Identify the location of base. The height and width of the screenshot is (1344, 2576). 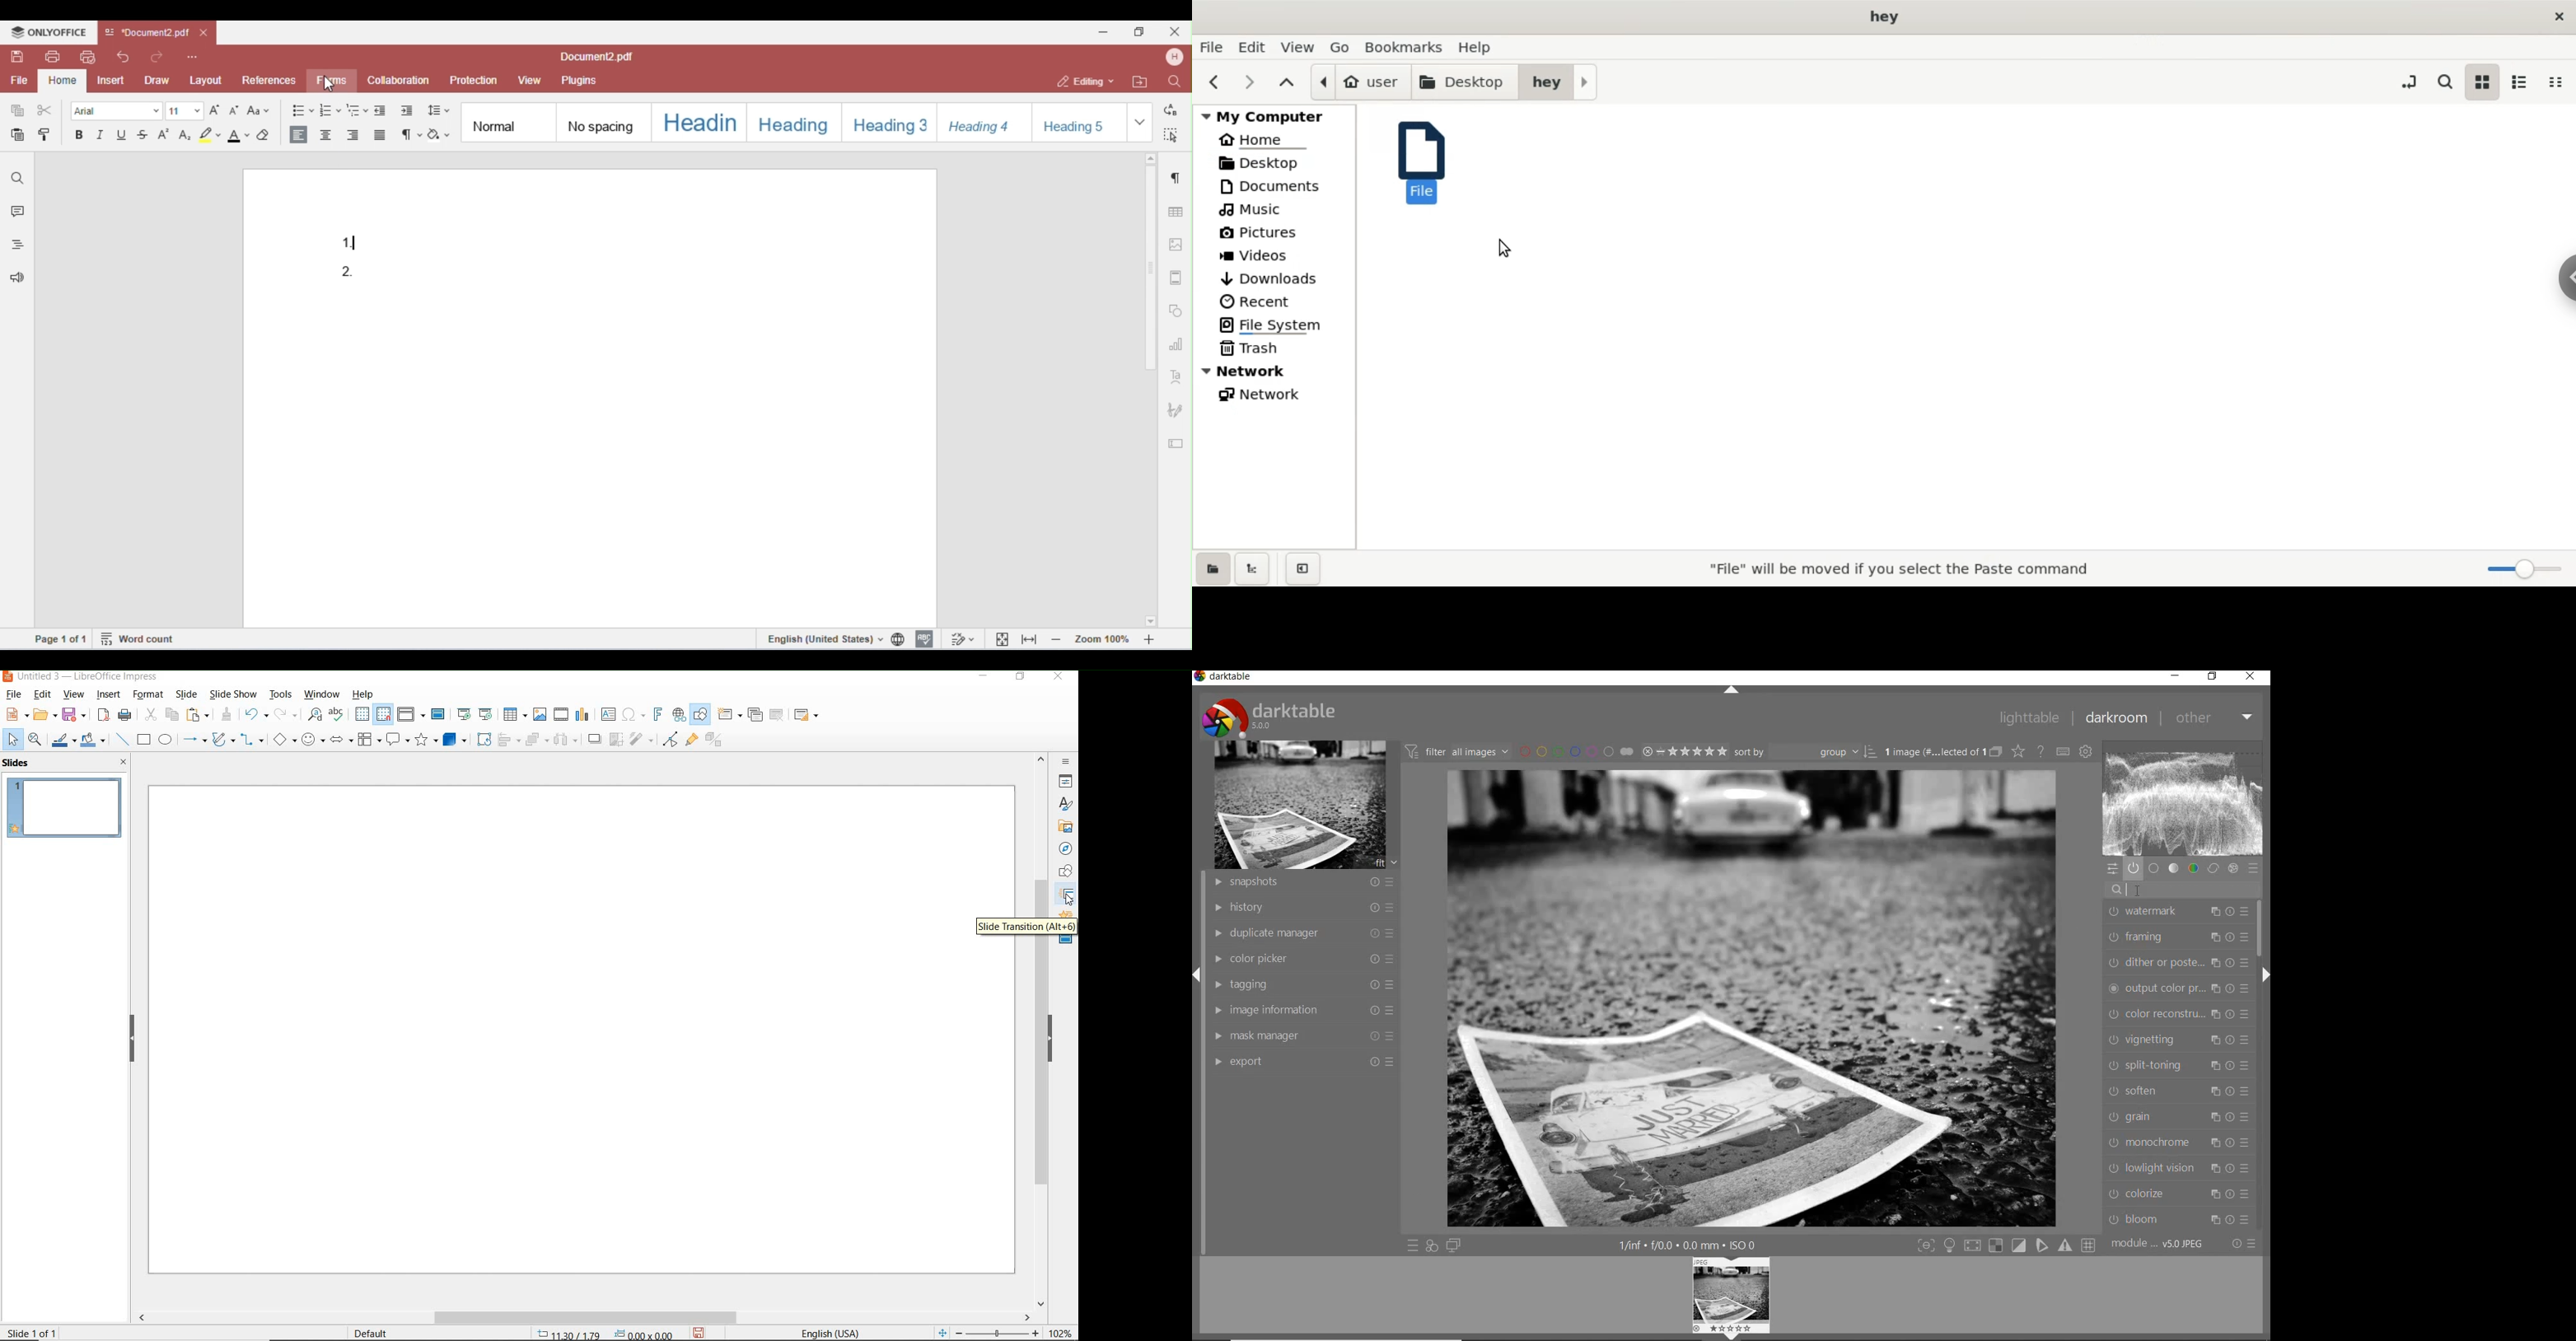
(2154, 869).